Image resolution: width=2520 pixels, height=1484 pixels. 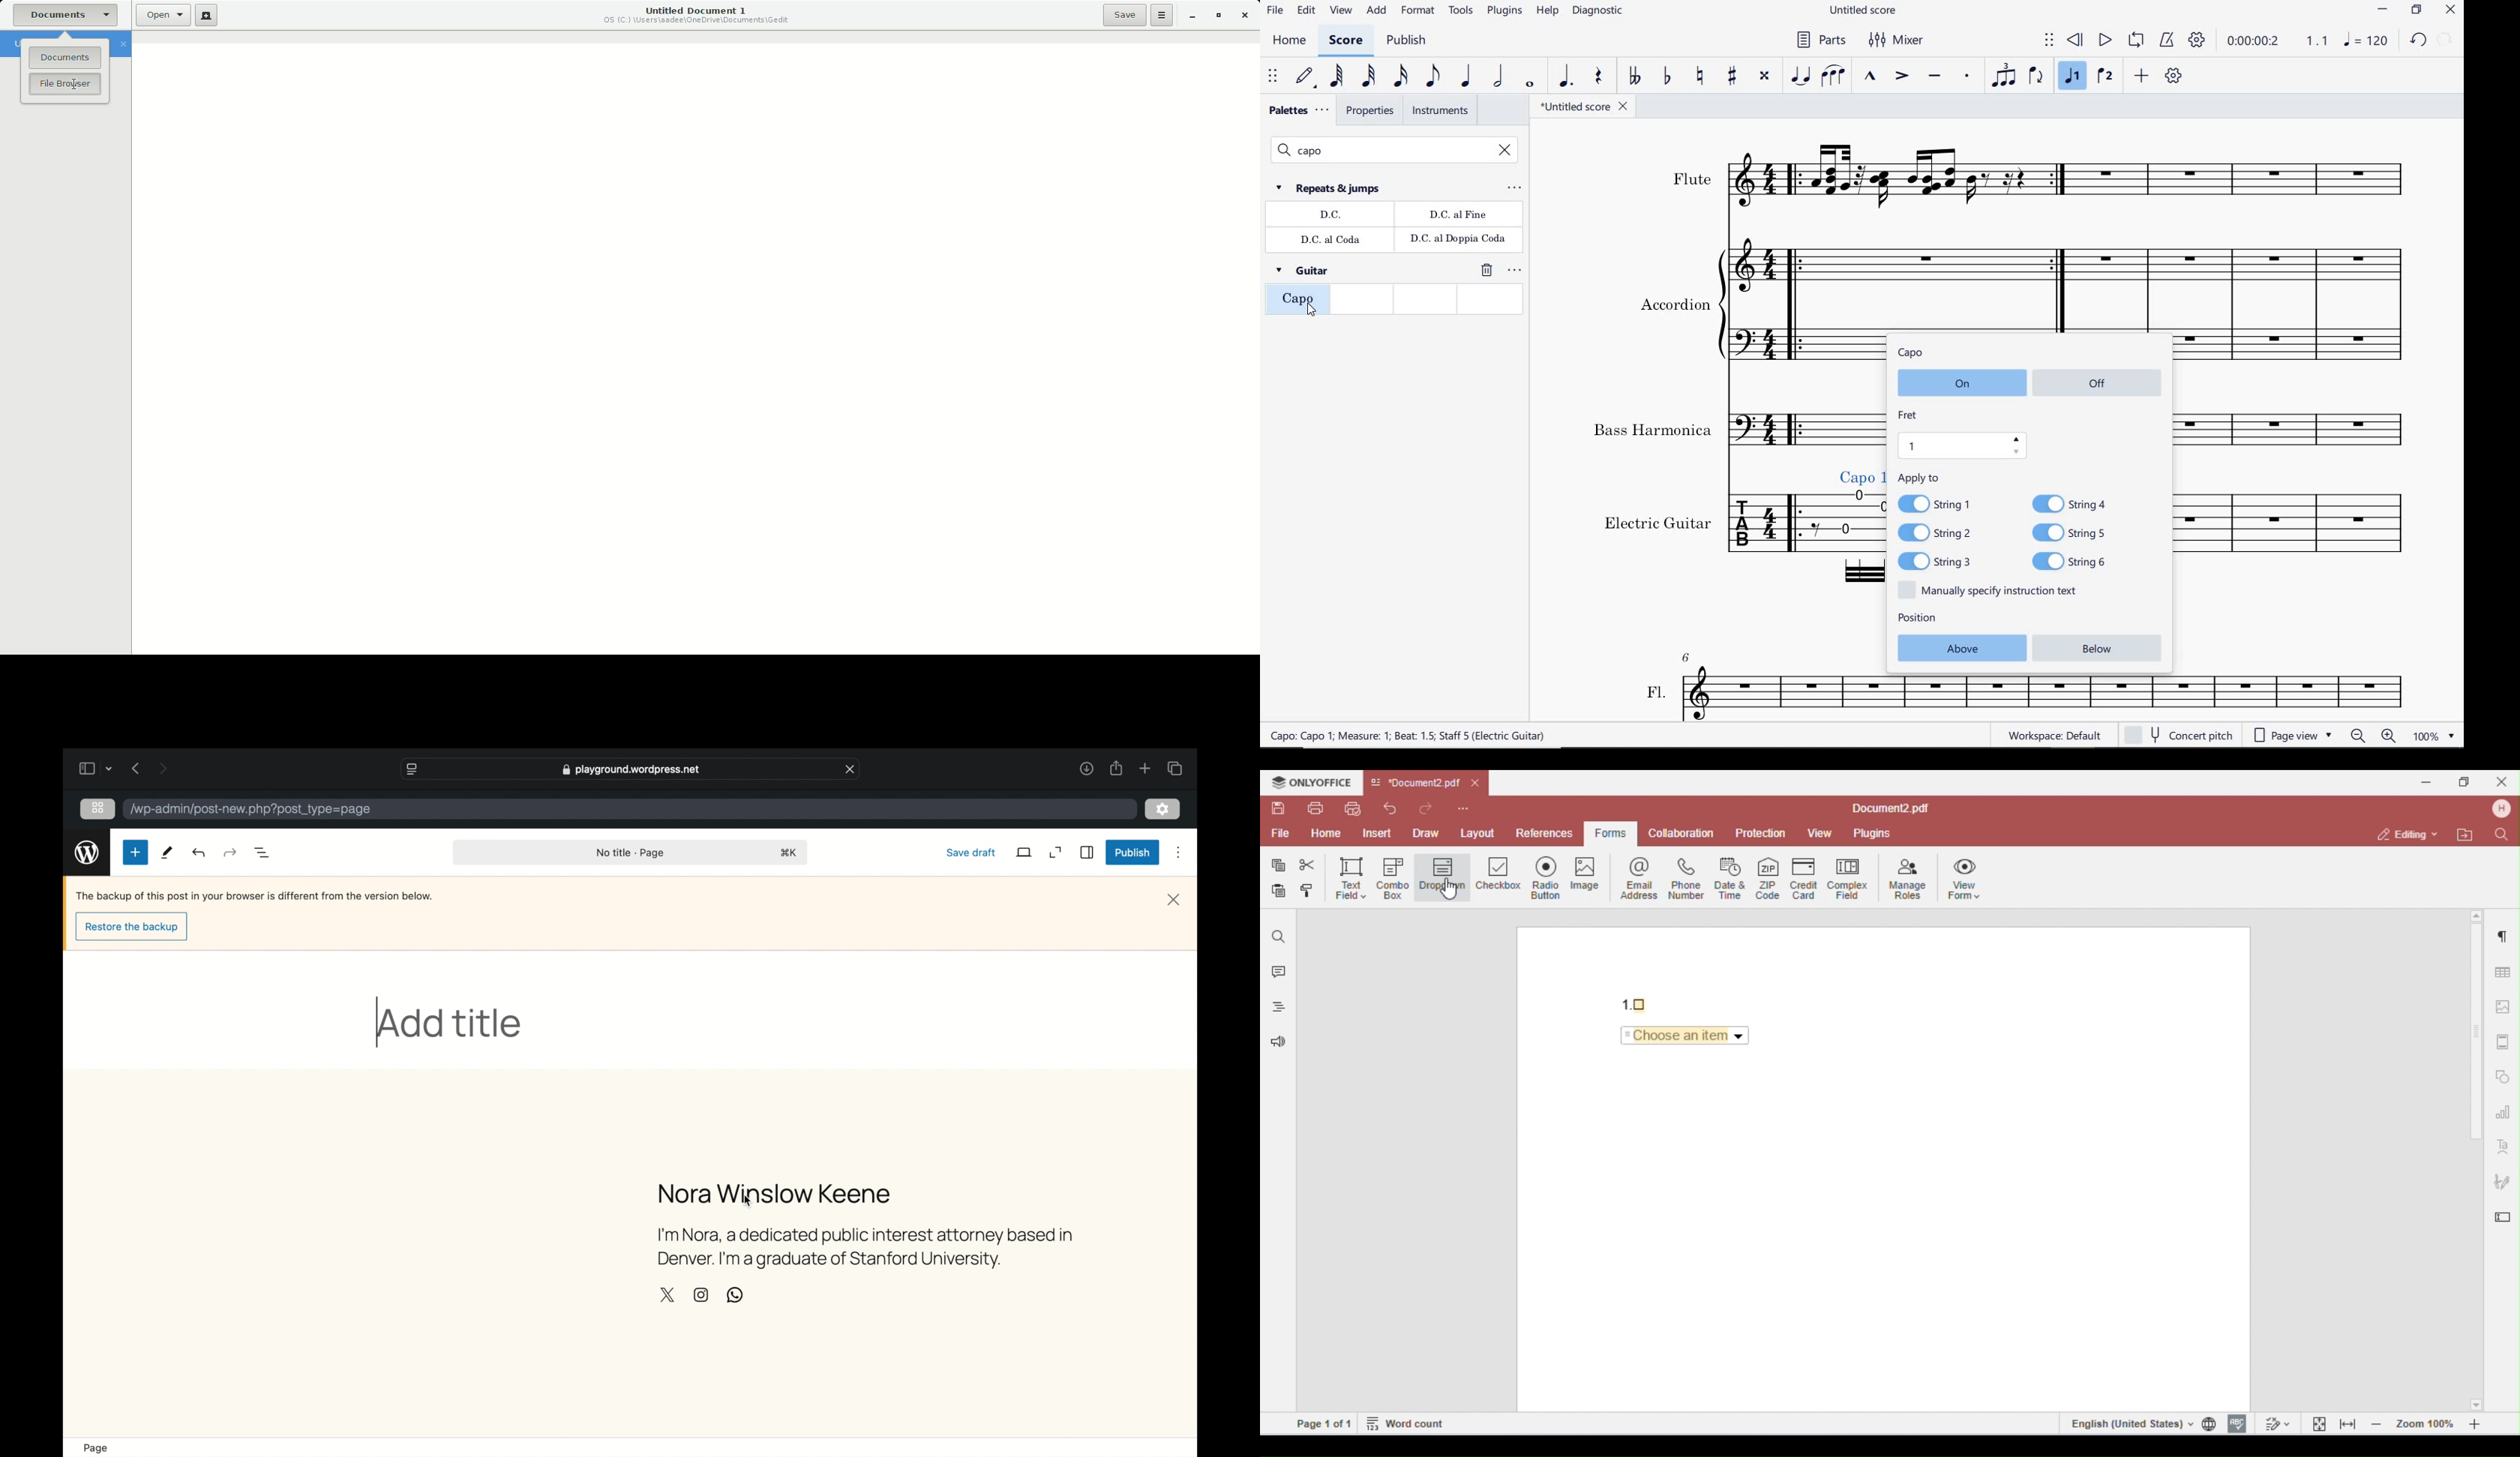 I want to click on fret number, so click(x=1963, y=445).